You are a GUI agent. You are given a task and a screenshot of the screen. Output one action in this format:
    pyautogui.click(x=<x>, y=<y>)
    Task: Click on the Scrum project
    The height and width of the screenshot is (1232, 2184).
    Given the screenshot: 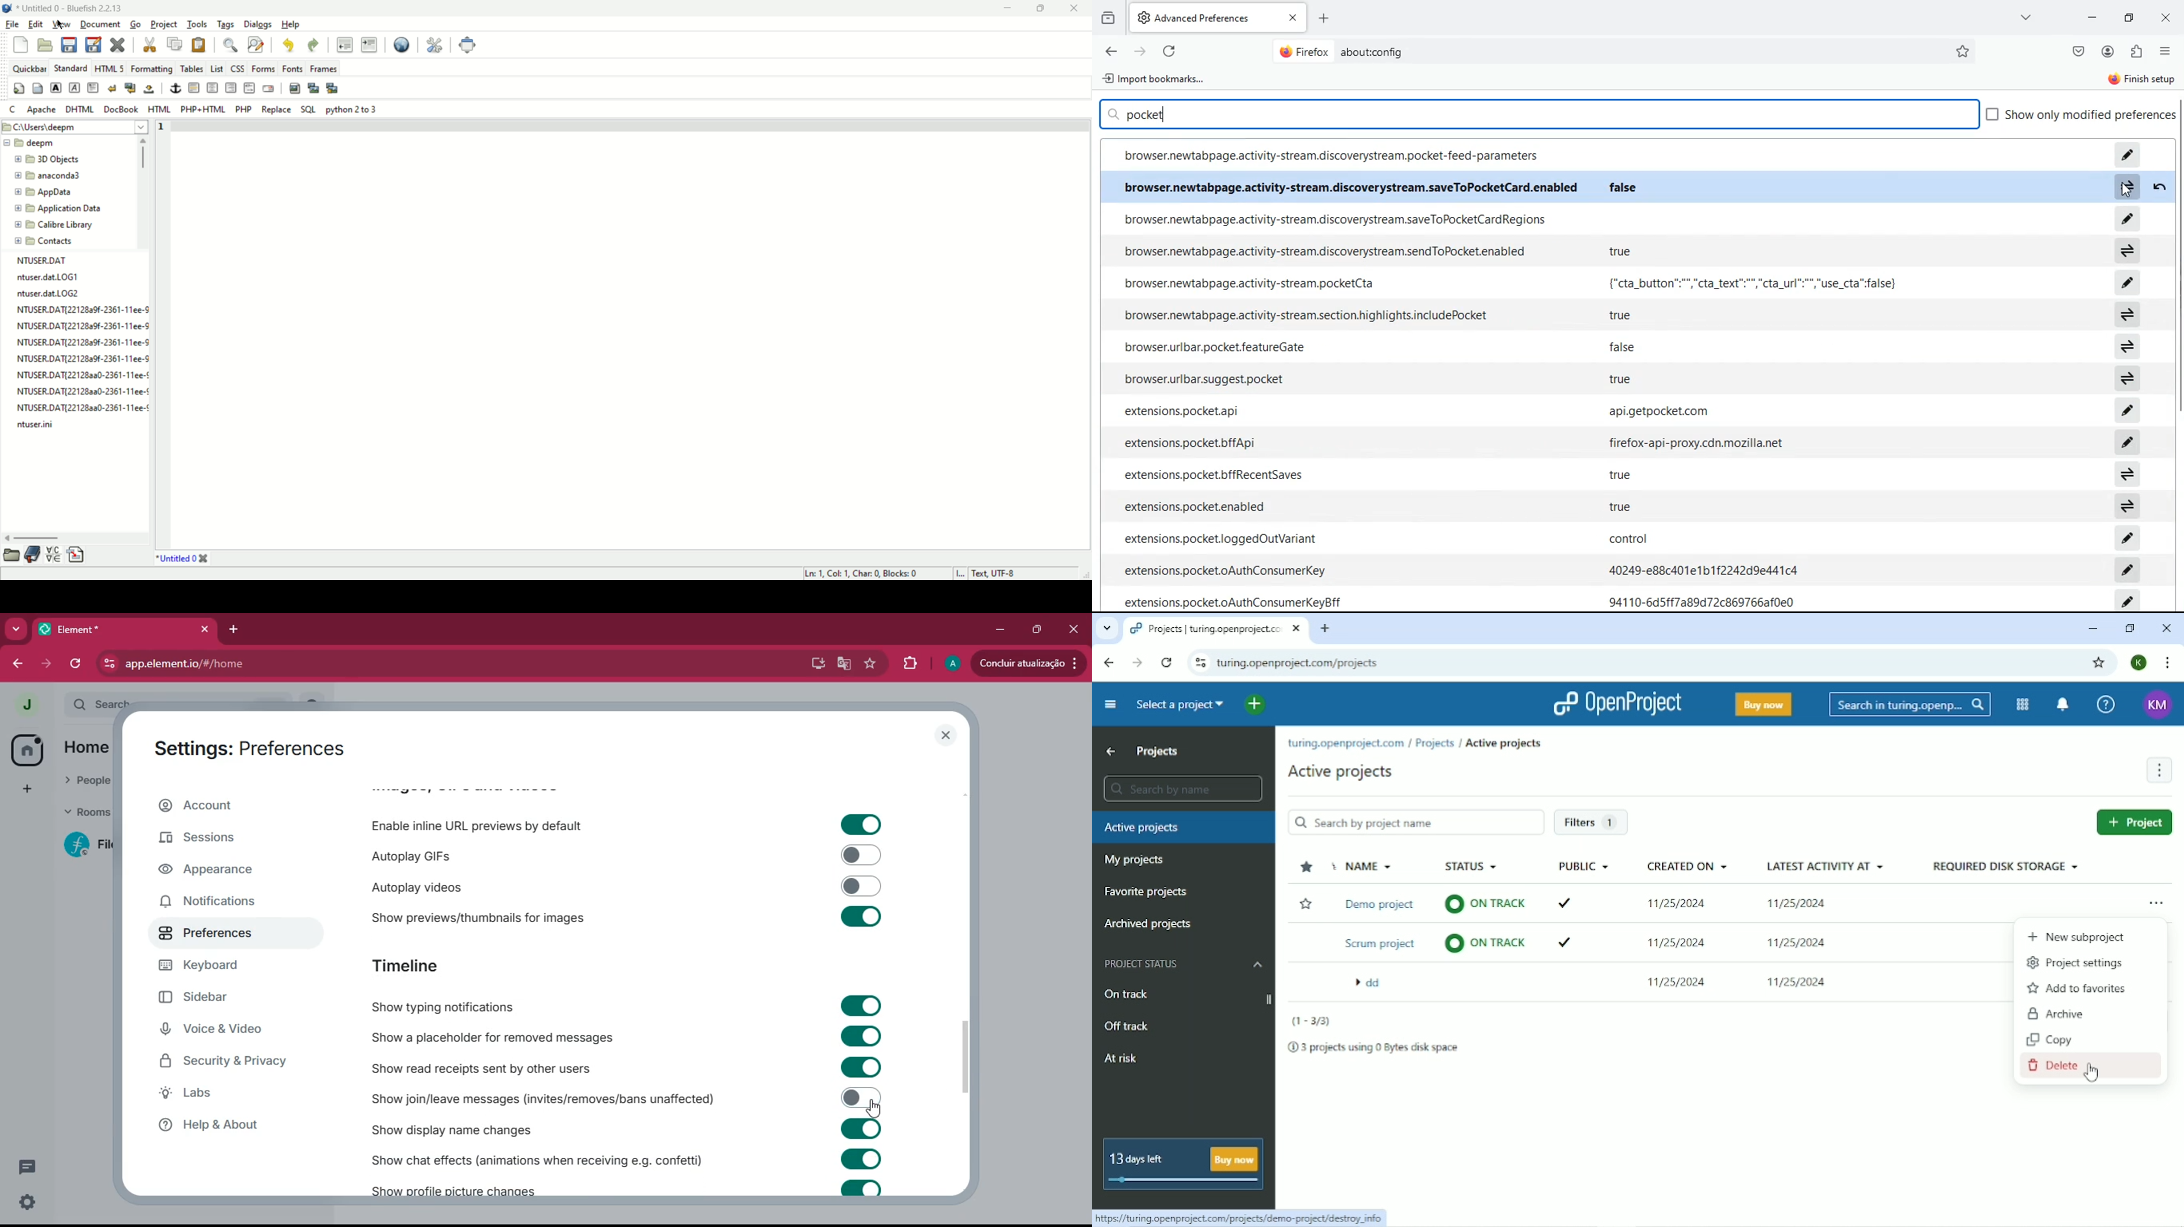 What is the action you would take?
    pyautogui.click(x=1377, y=944)
    